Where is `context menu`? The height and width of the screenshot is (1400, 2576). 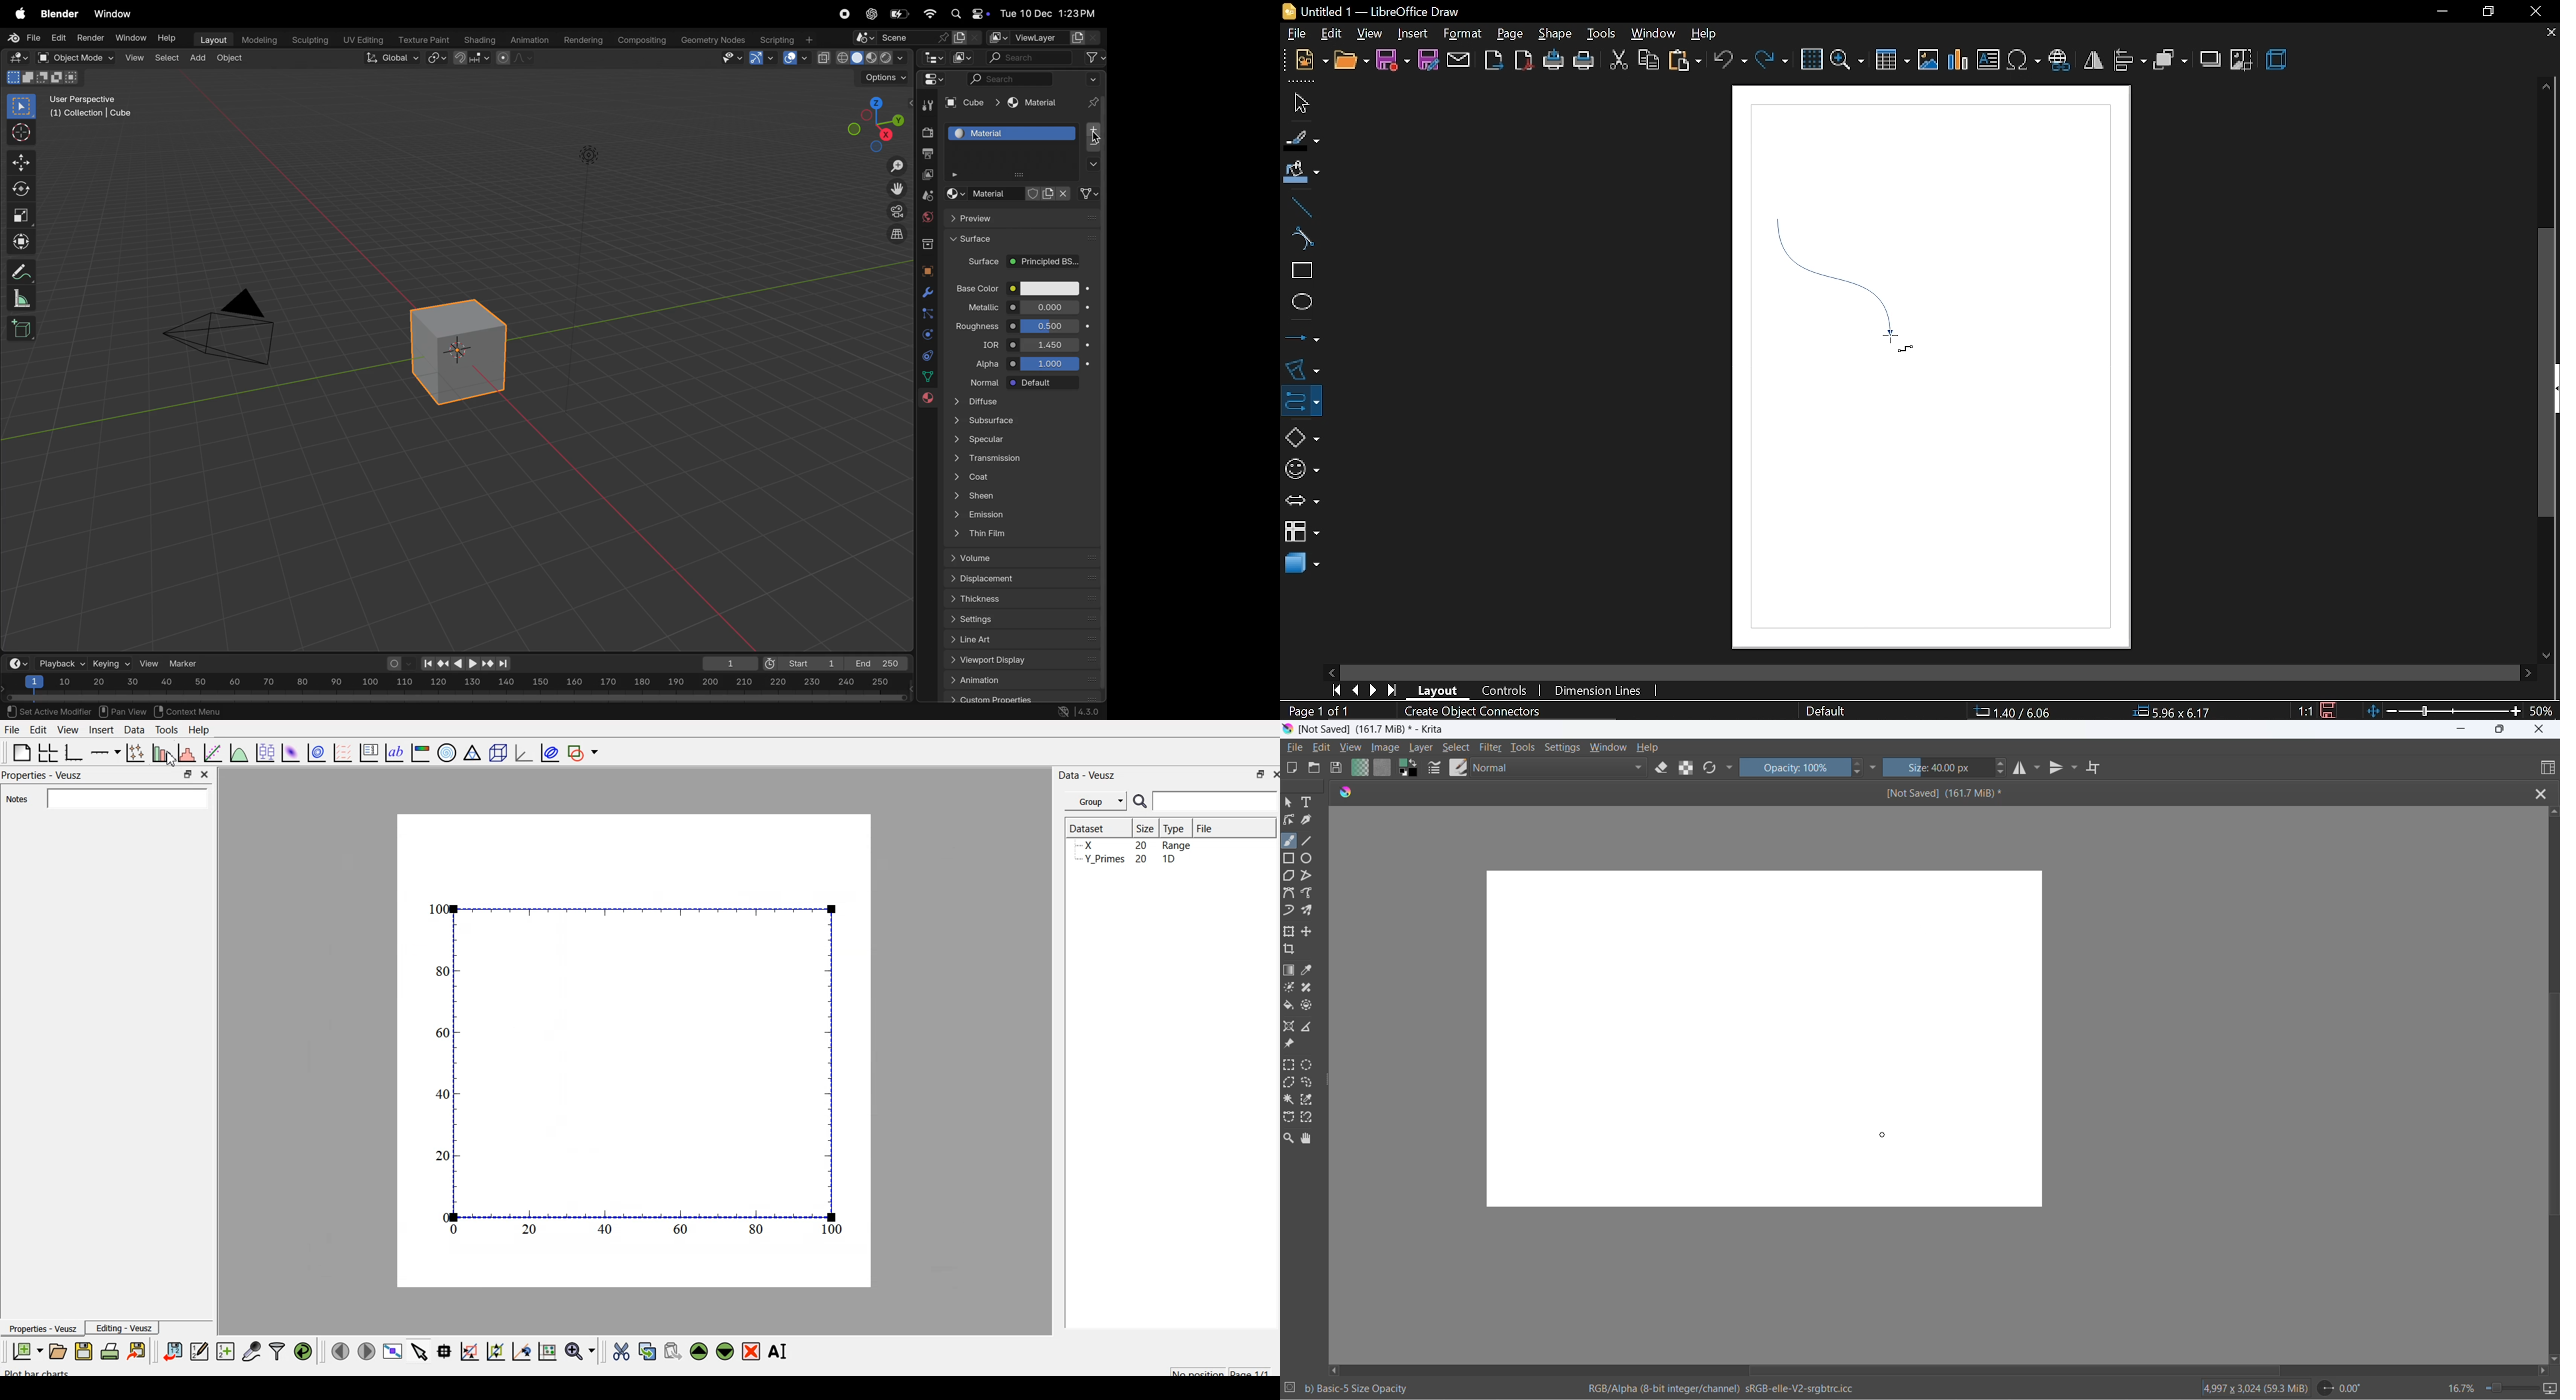
context menu is located at coordinates (193, 710).